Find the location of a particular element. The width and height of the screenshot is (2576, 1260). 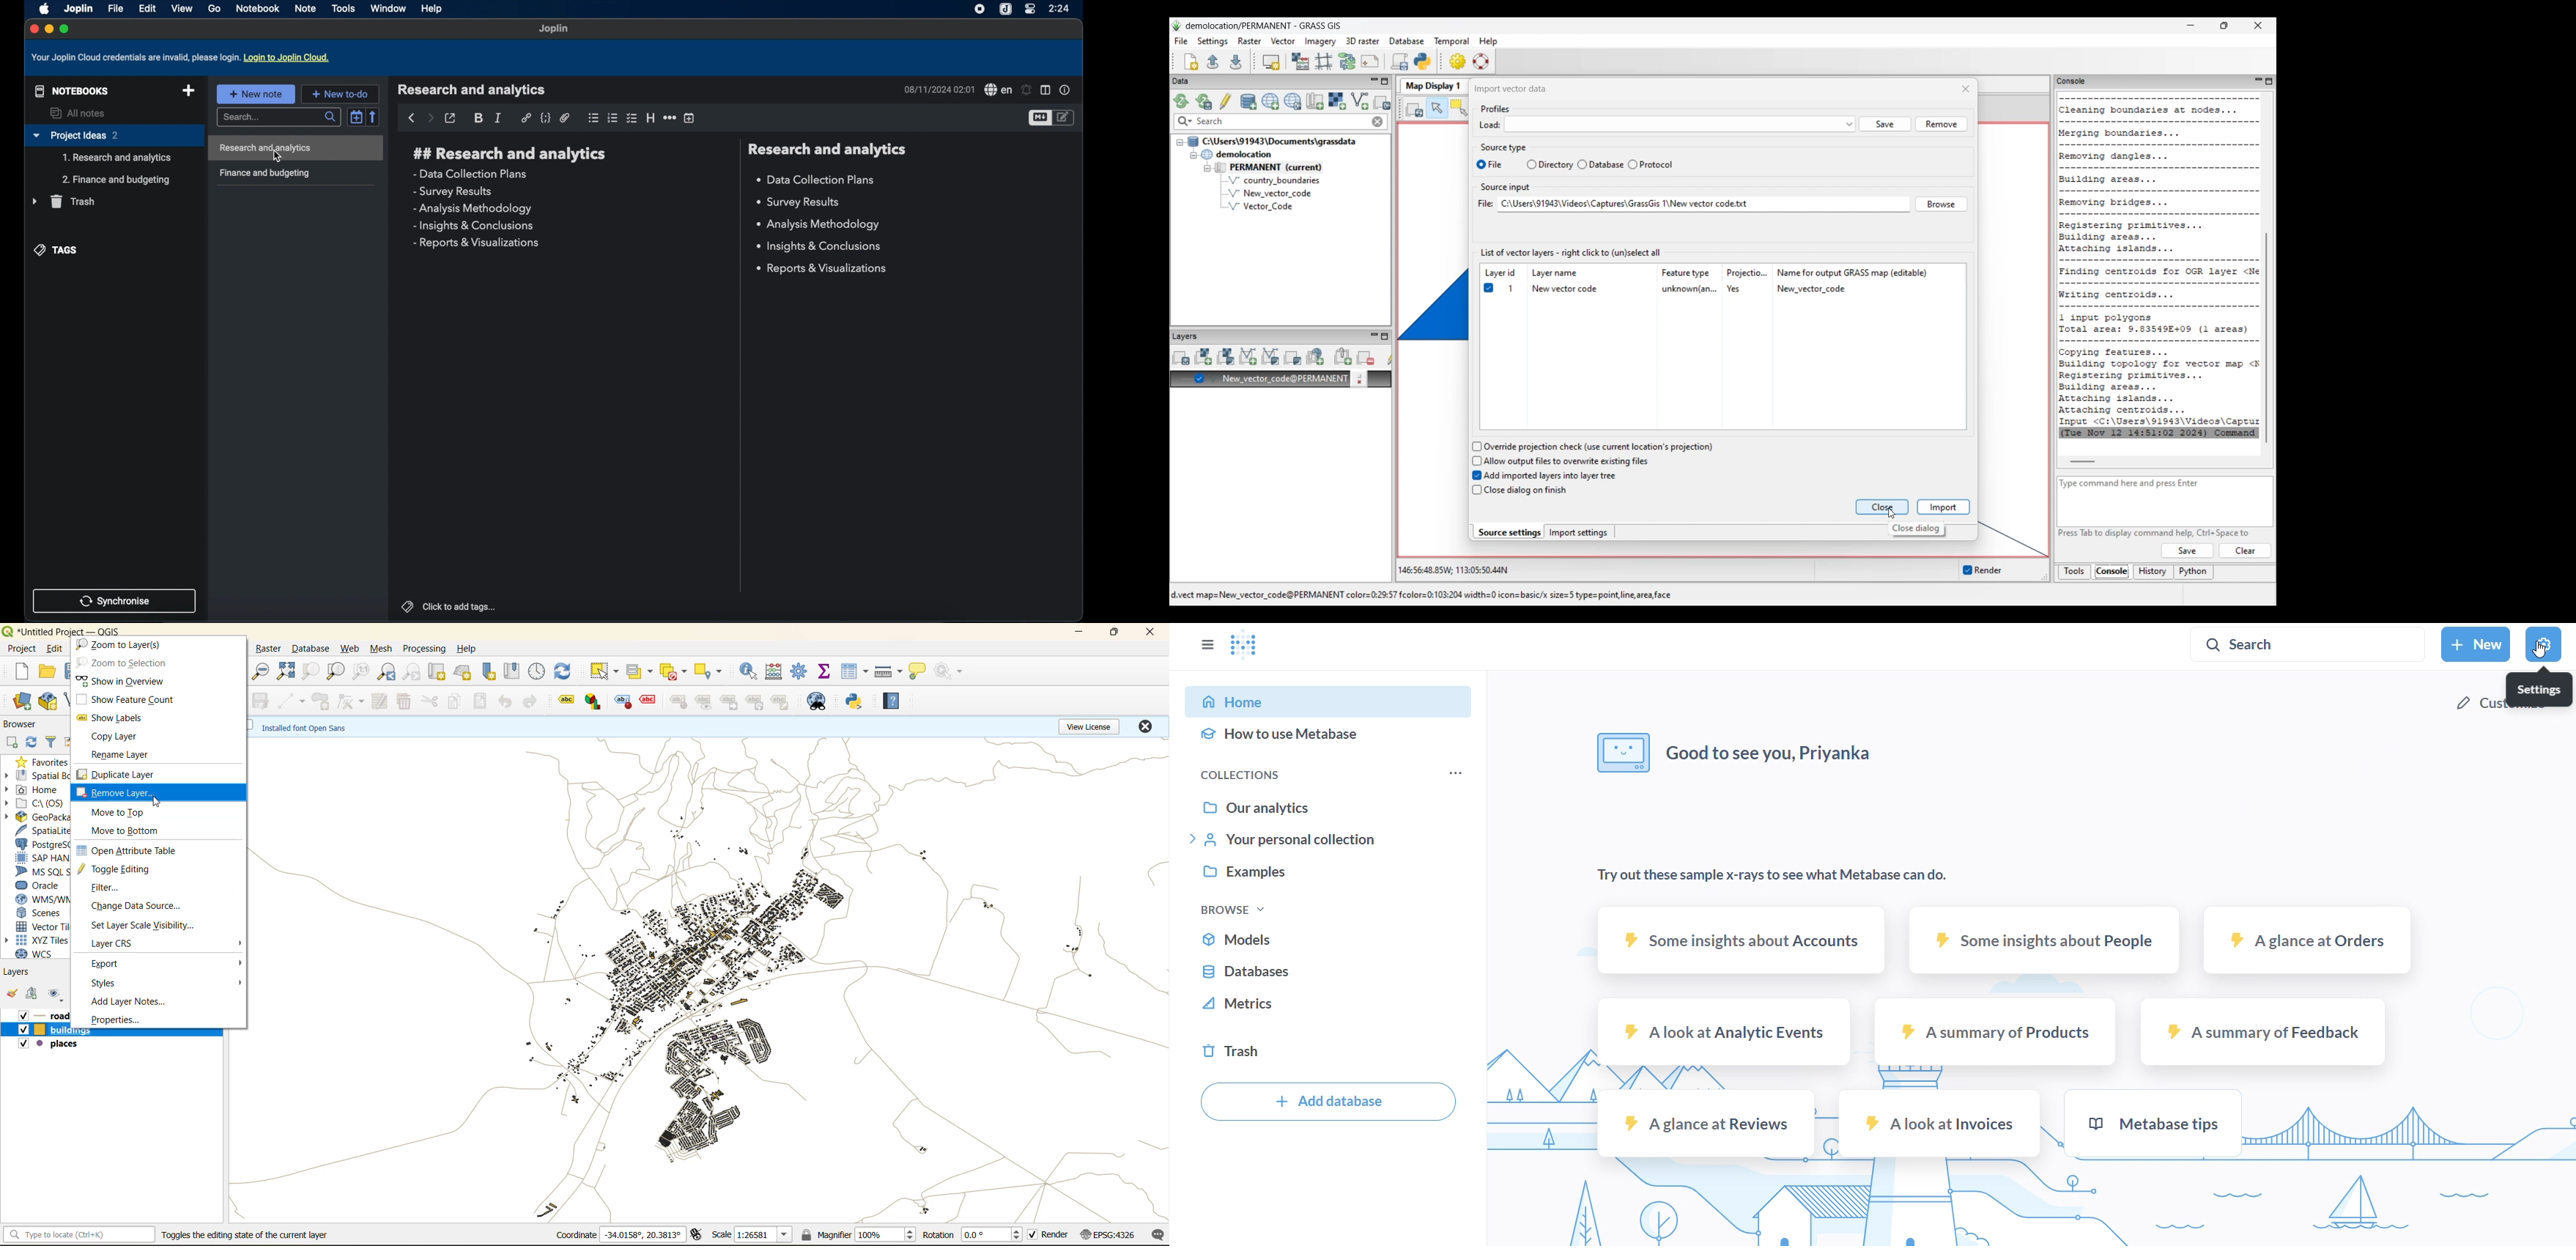

metadata is located at coordinates (302, 728).